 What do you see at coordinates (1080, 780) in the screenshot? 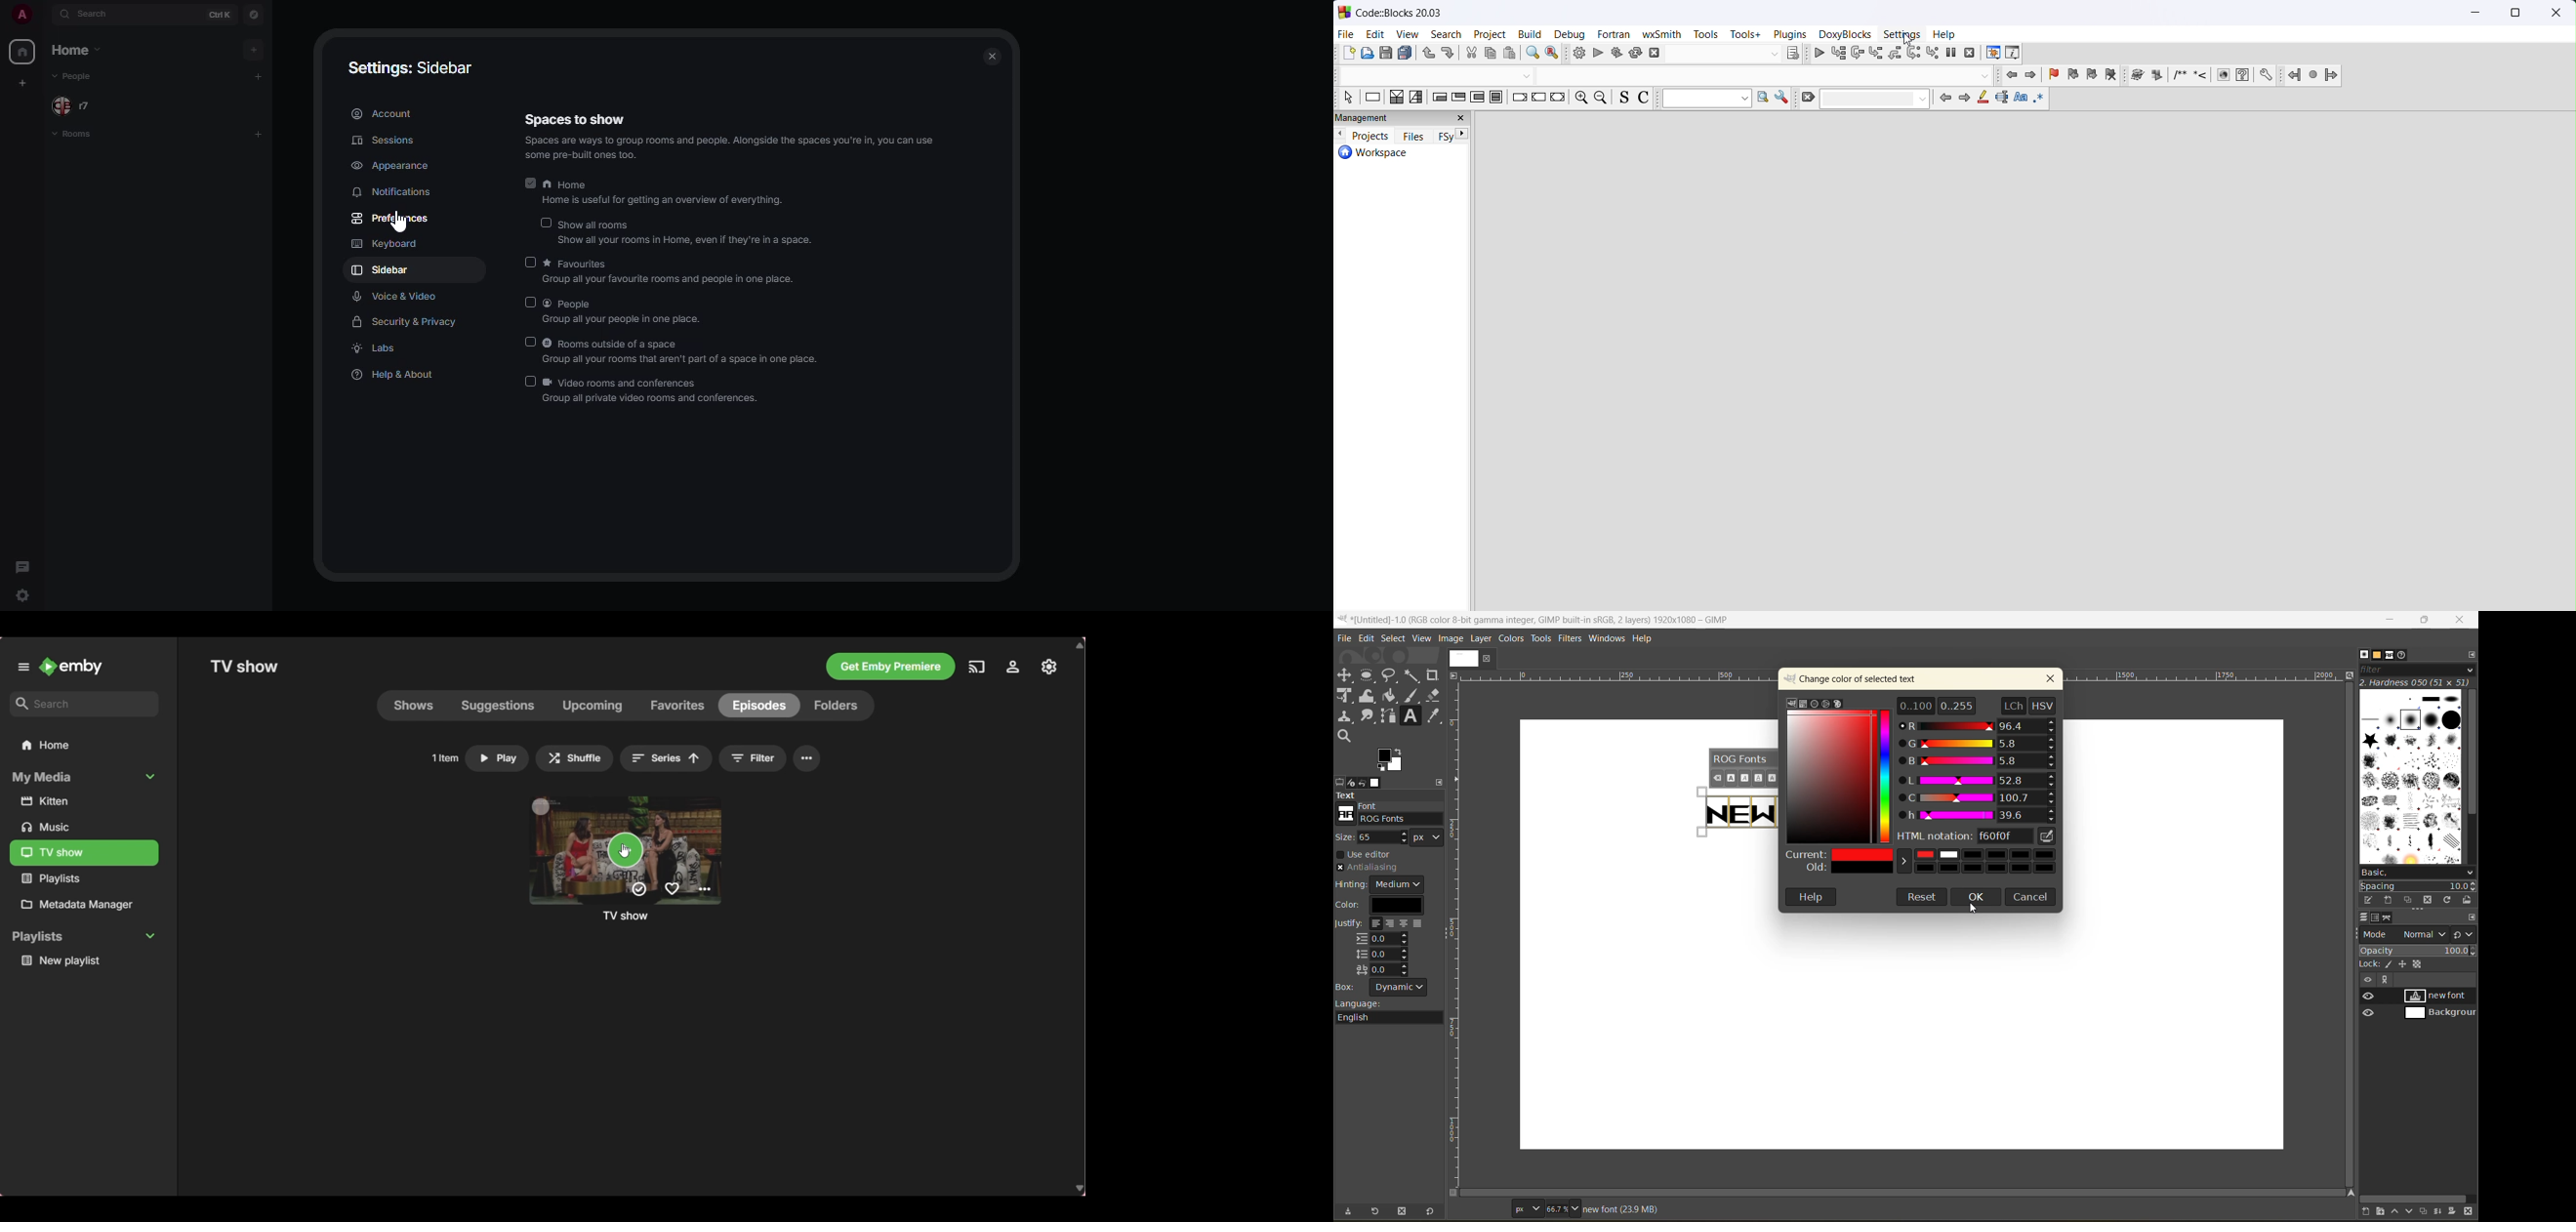
I see `Vertical slide bar` at bounding box center [1080, 780].